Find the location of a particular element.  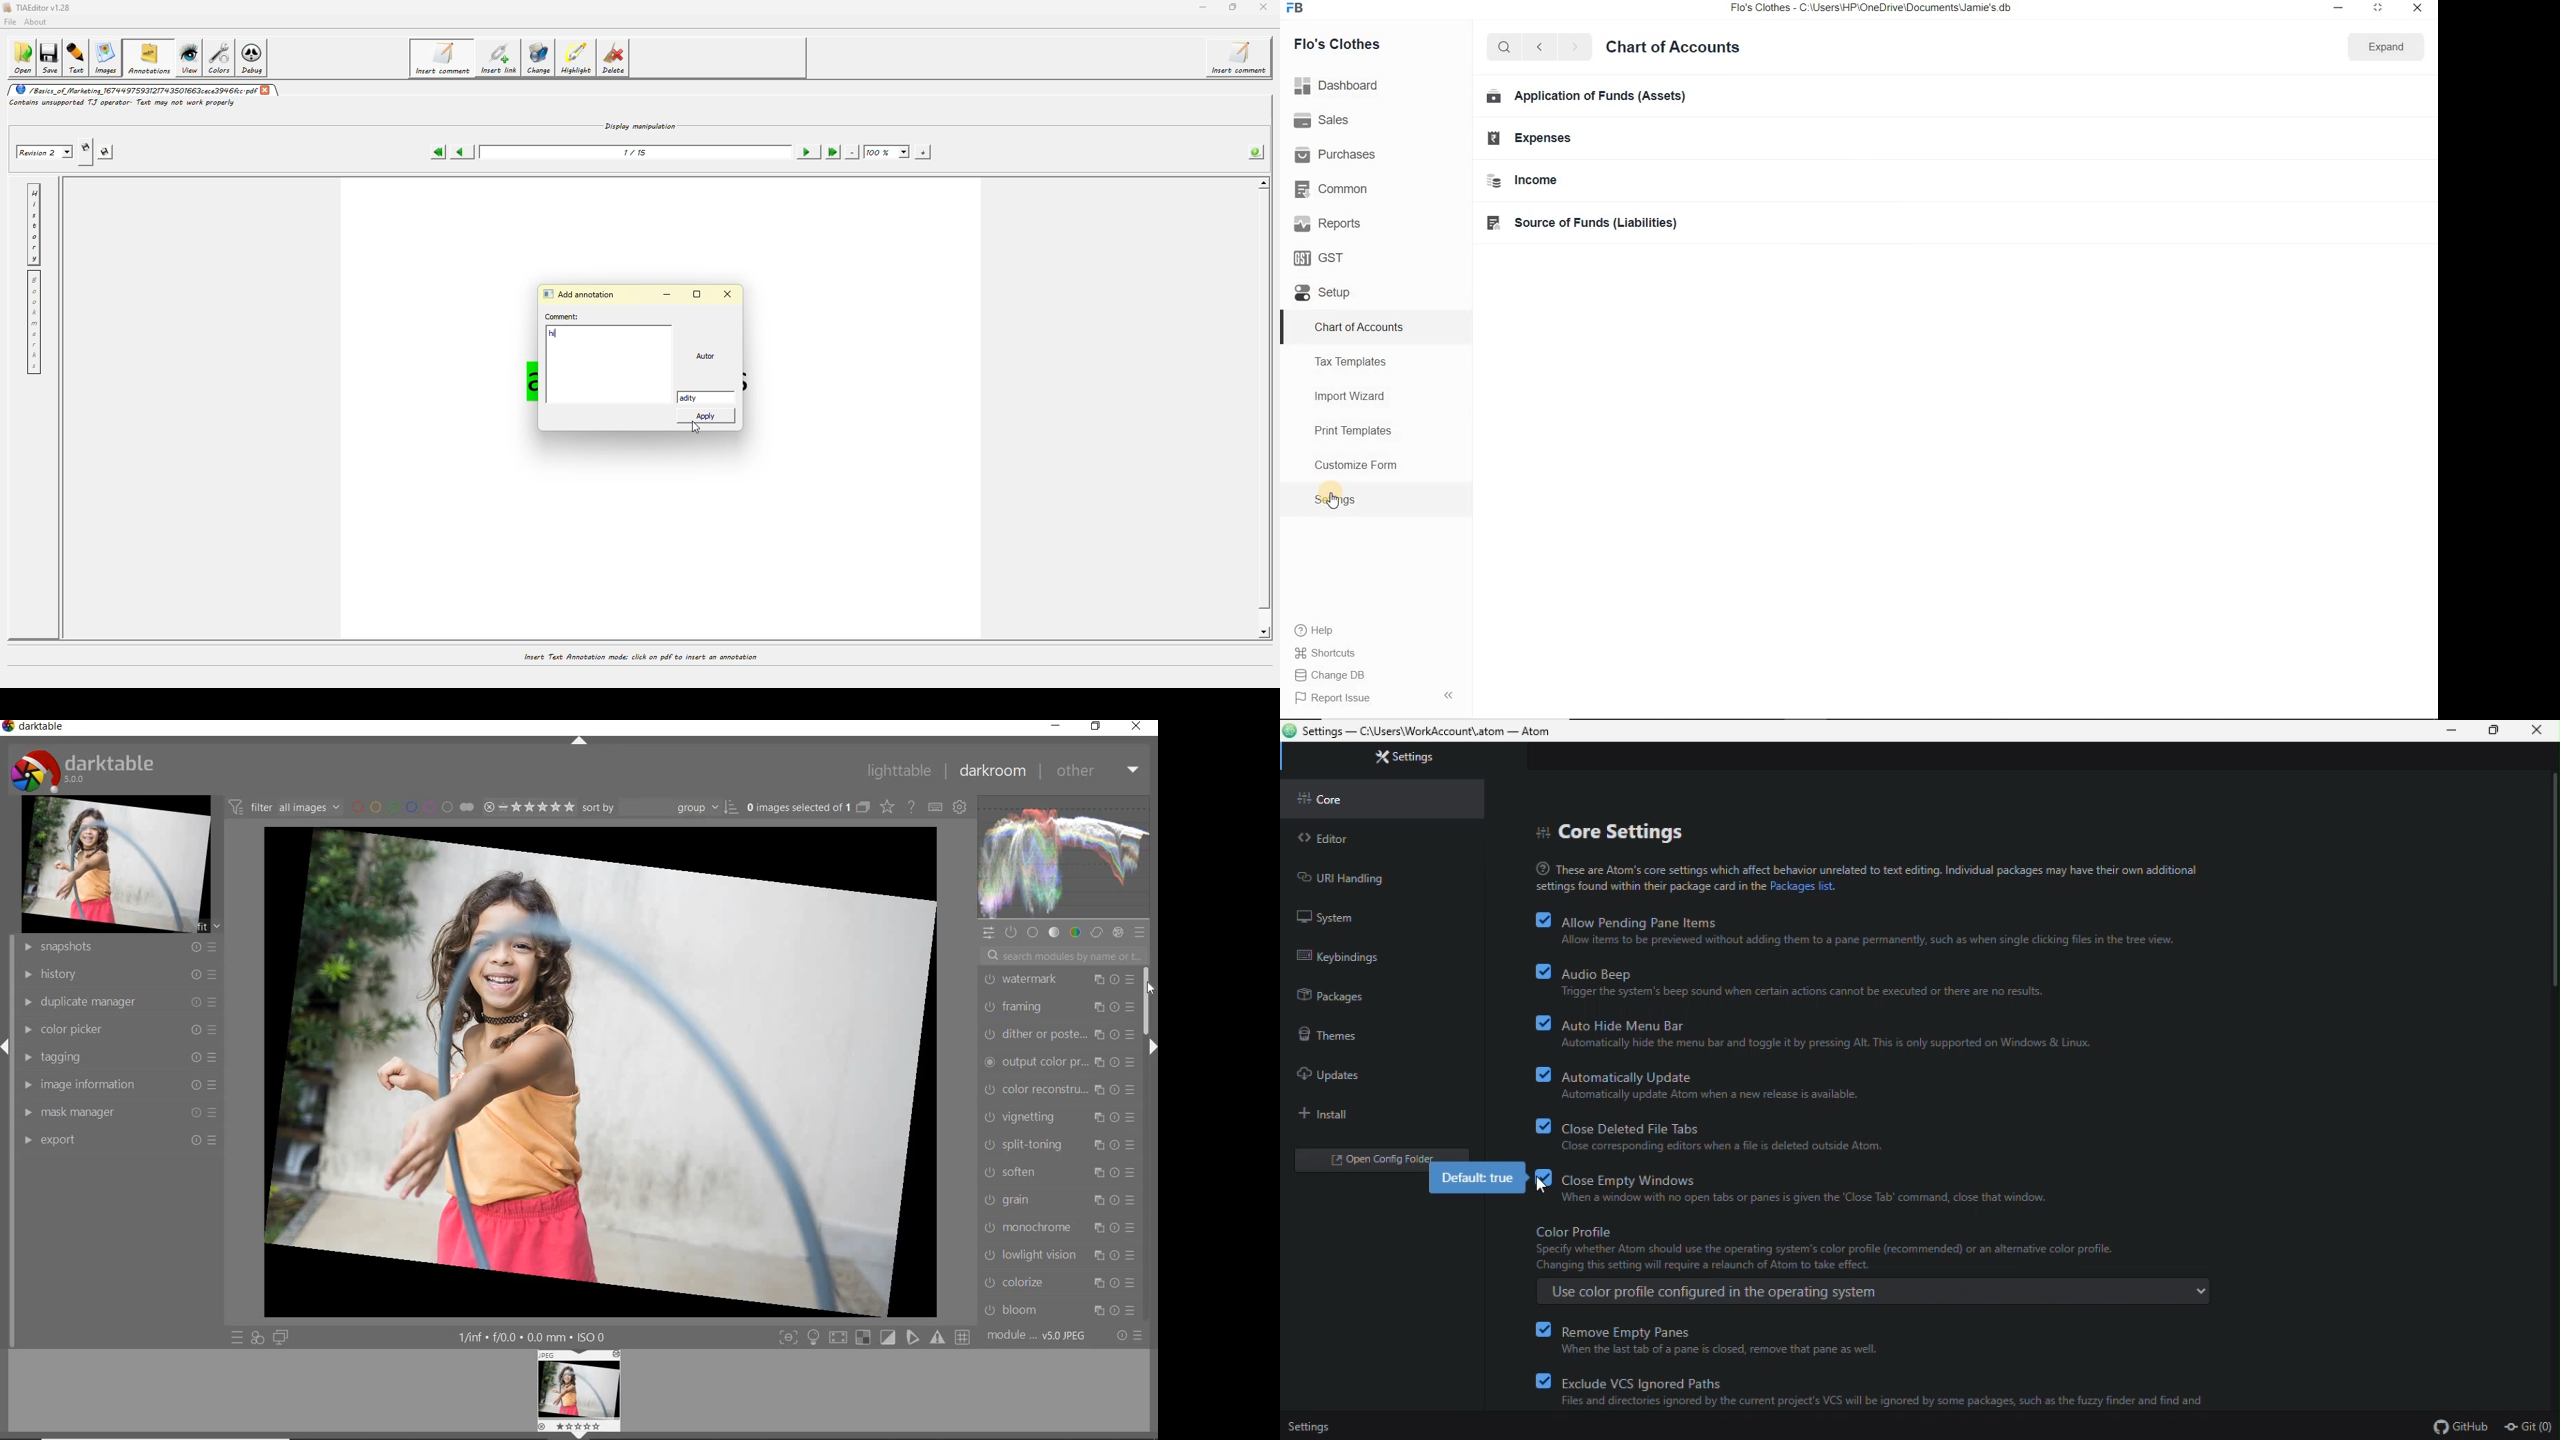

Application of Funds (Assets) is located at coordinates (1588, 96).